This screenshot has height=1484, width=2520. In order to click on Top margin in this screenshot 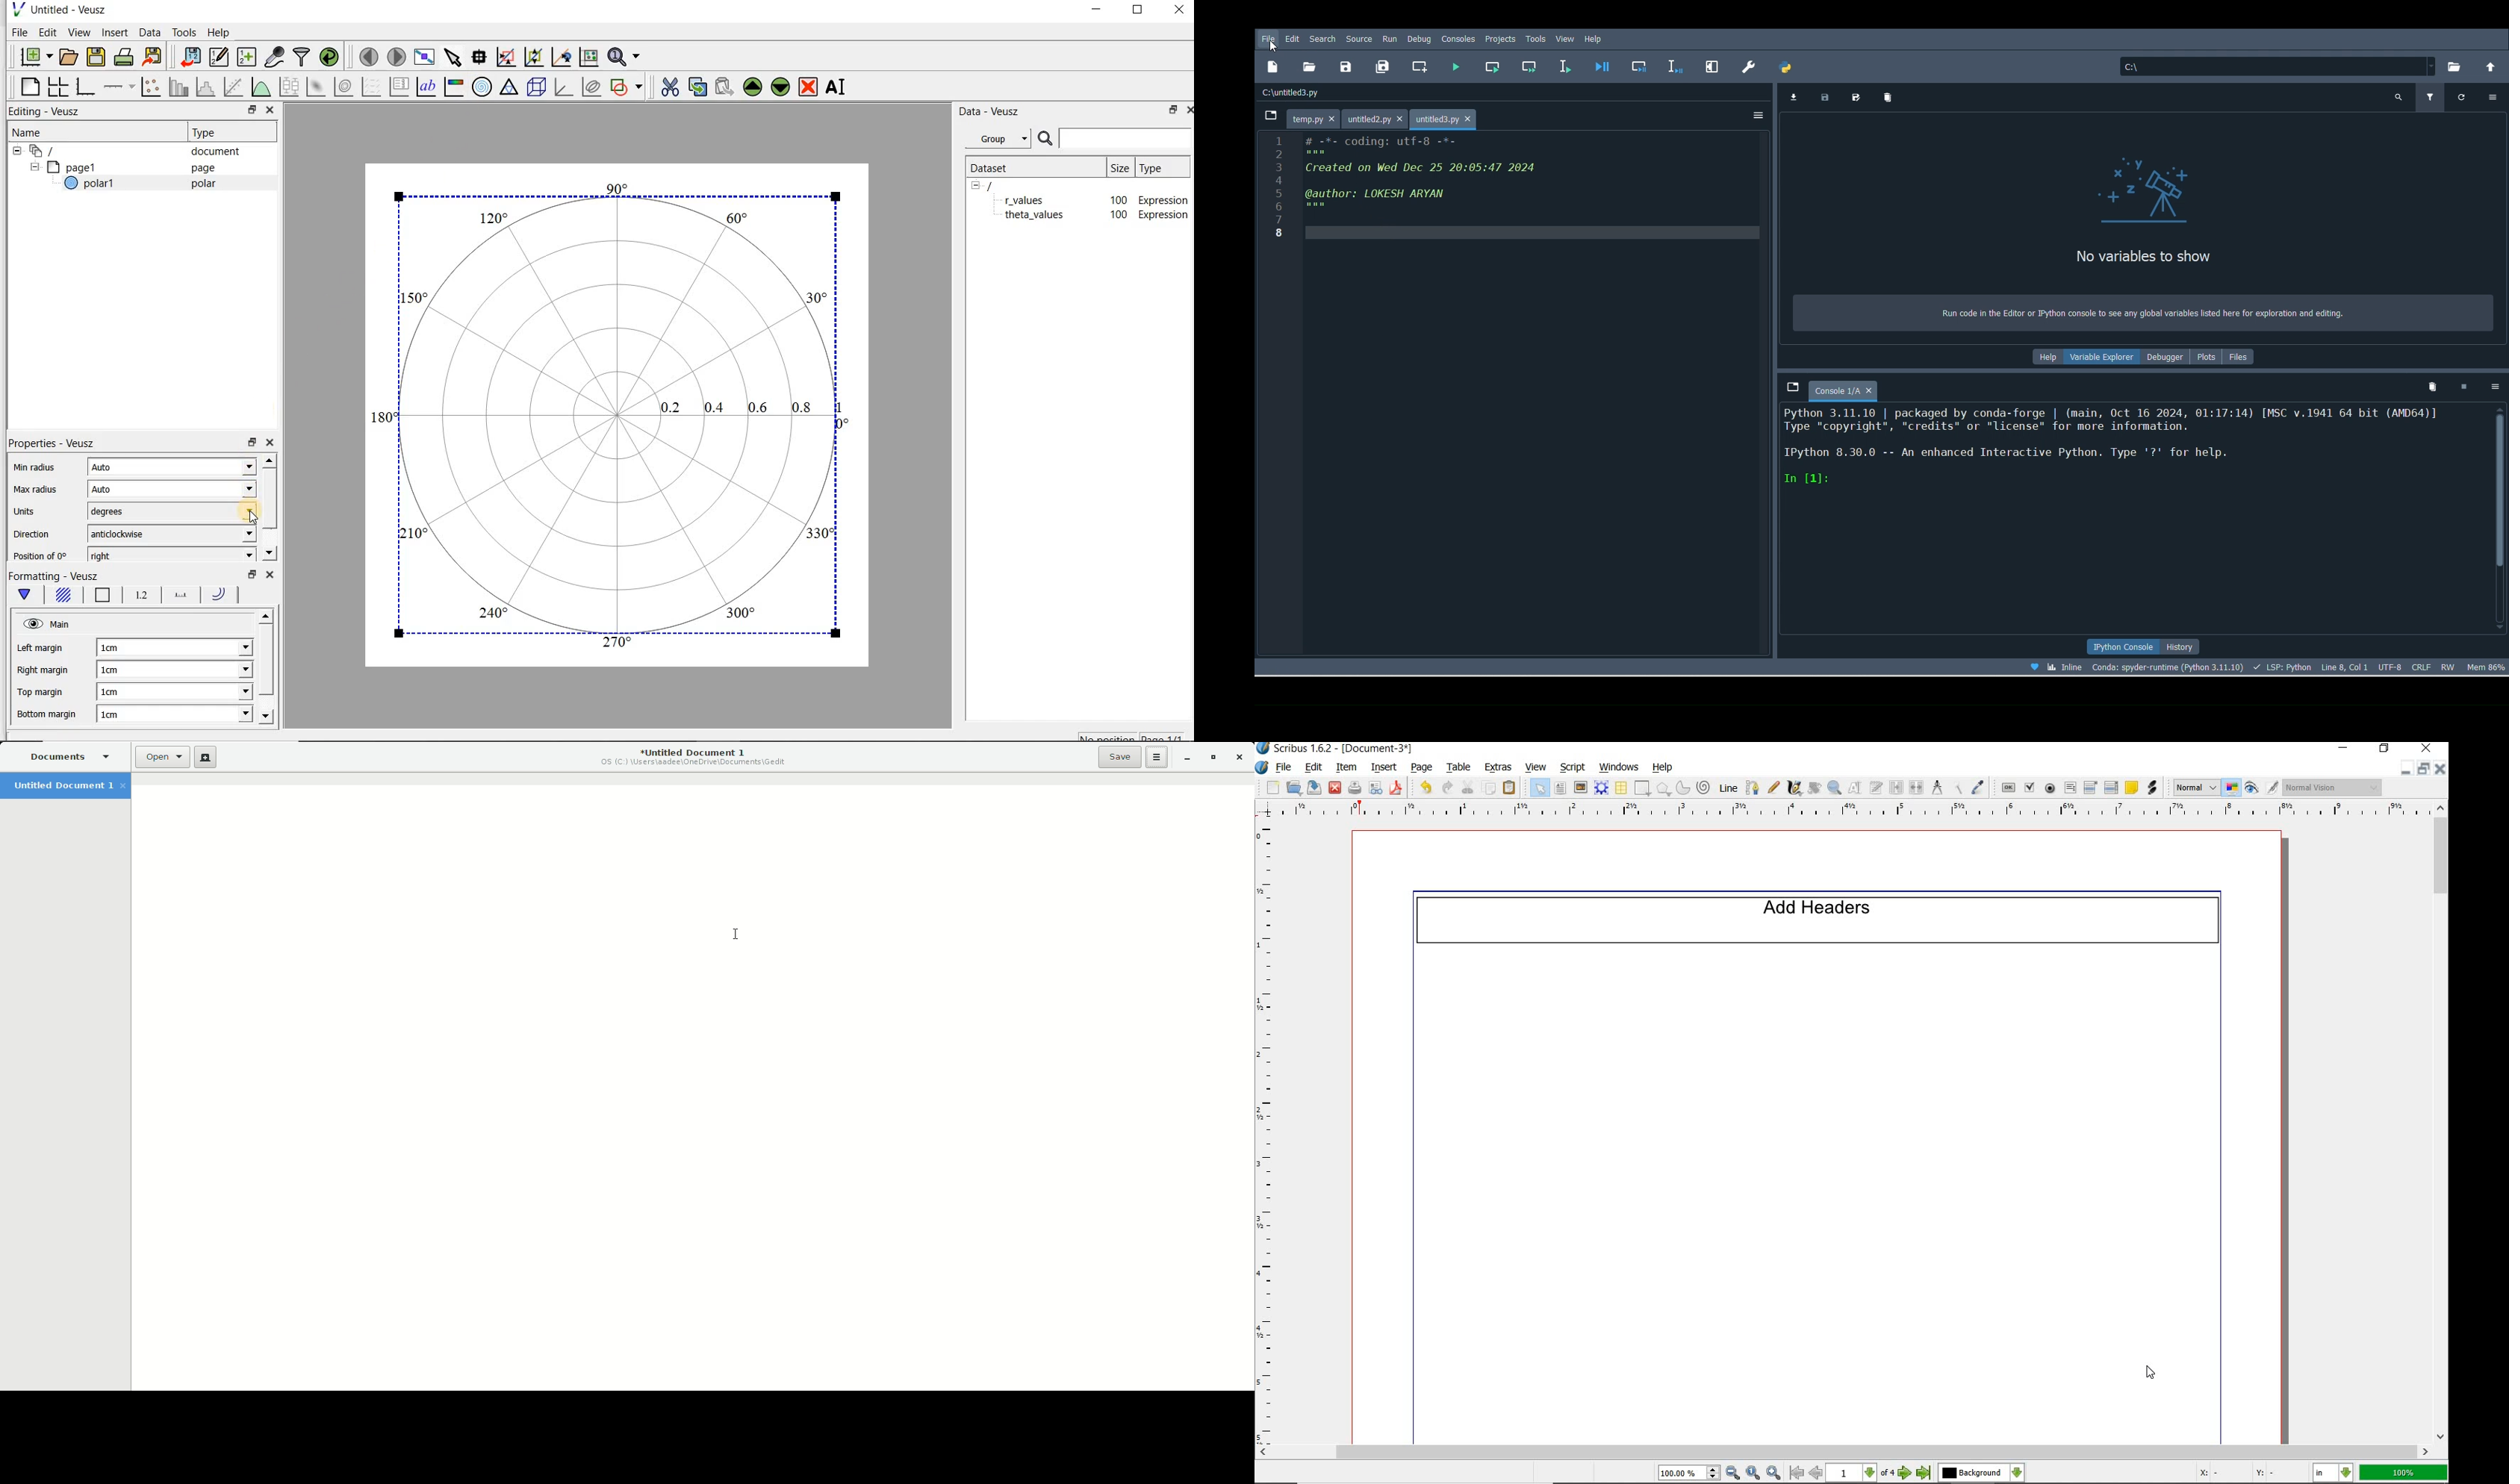, I will do `click(42, 693)`.